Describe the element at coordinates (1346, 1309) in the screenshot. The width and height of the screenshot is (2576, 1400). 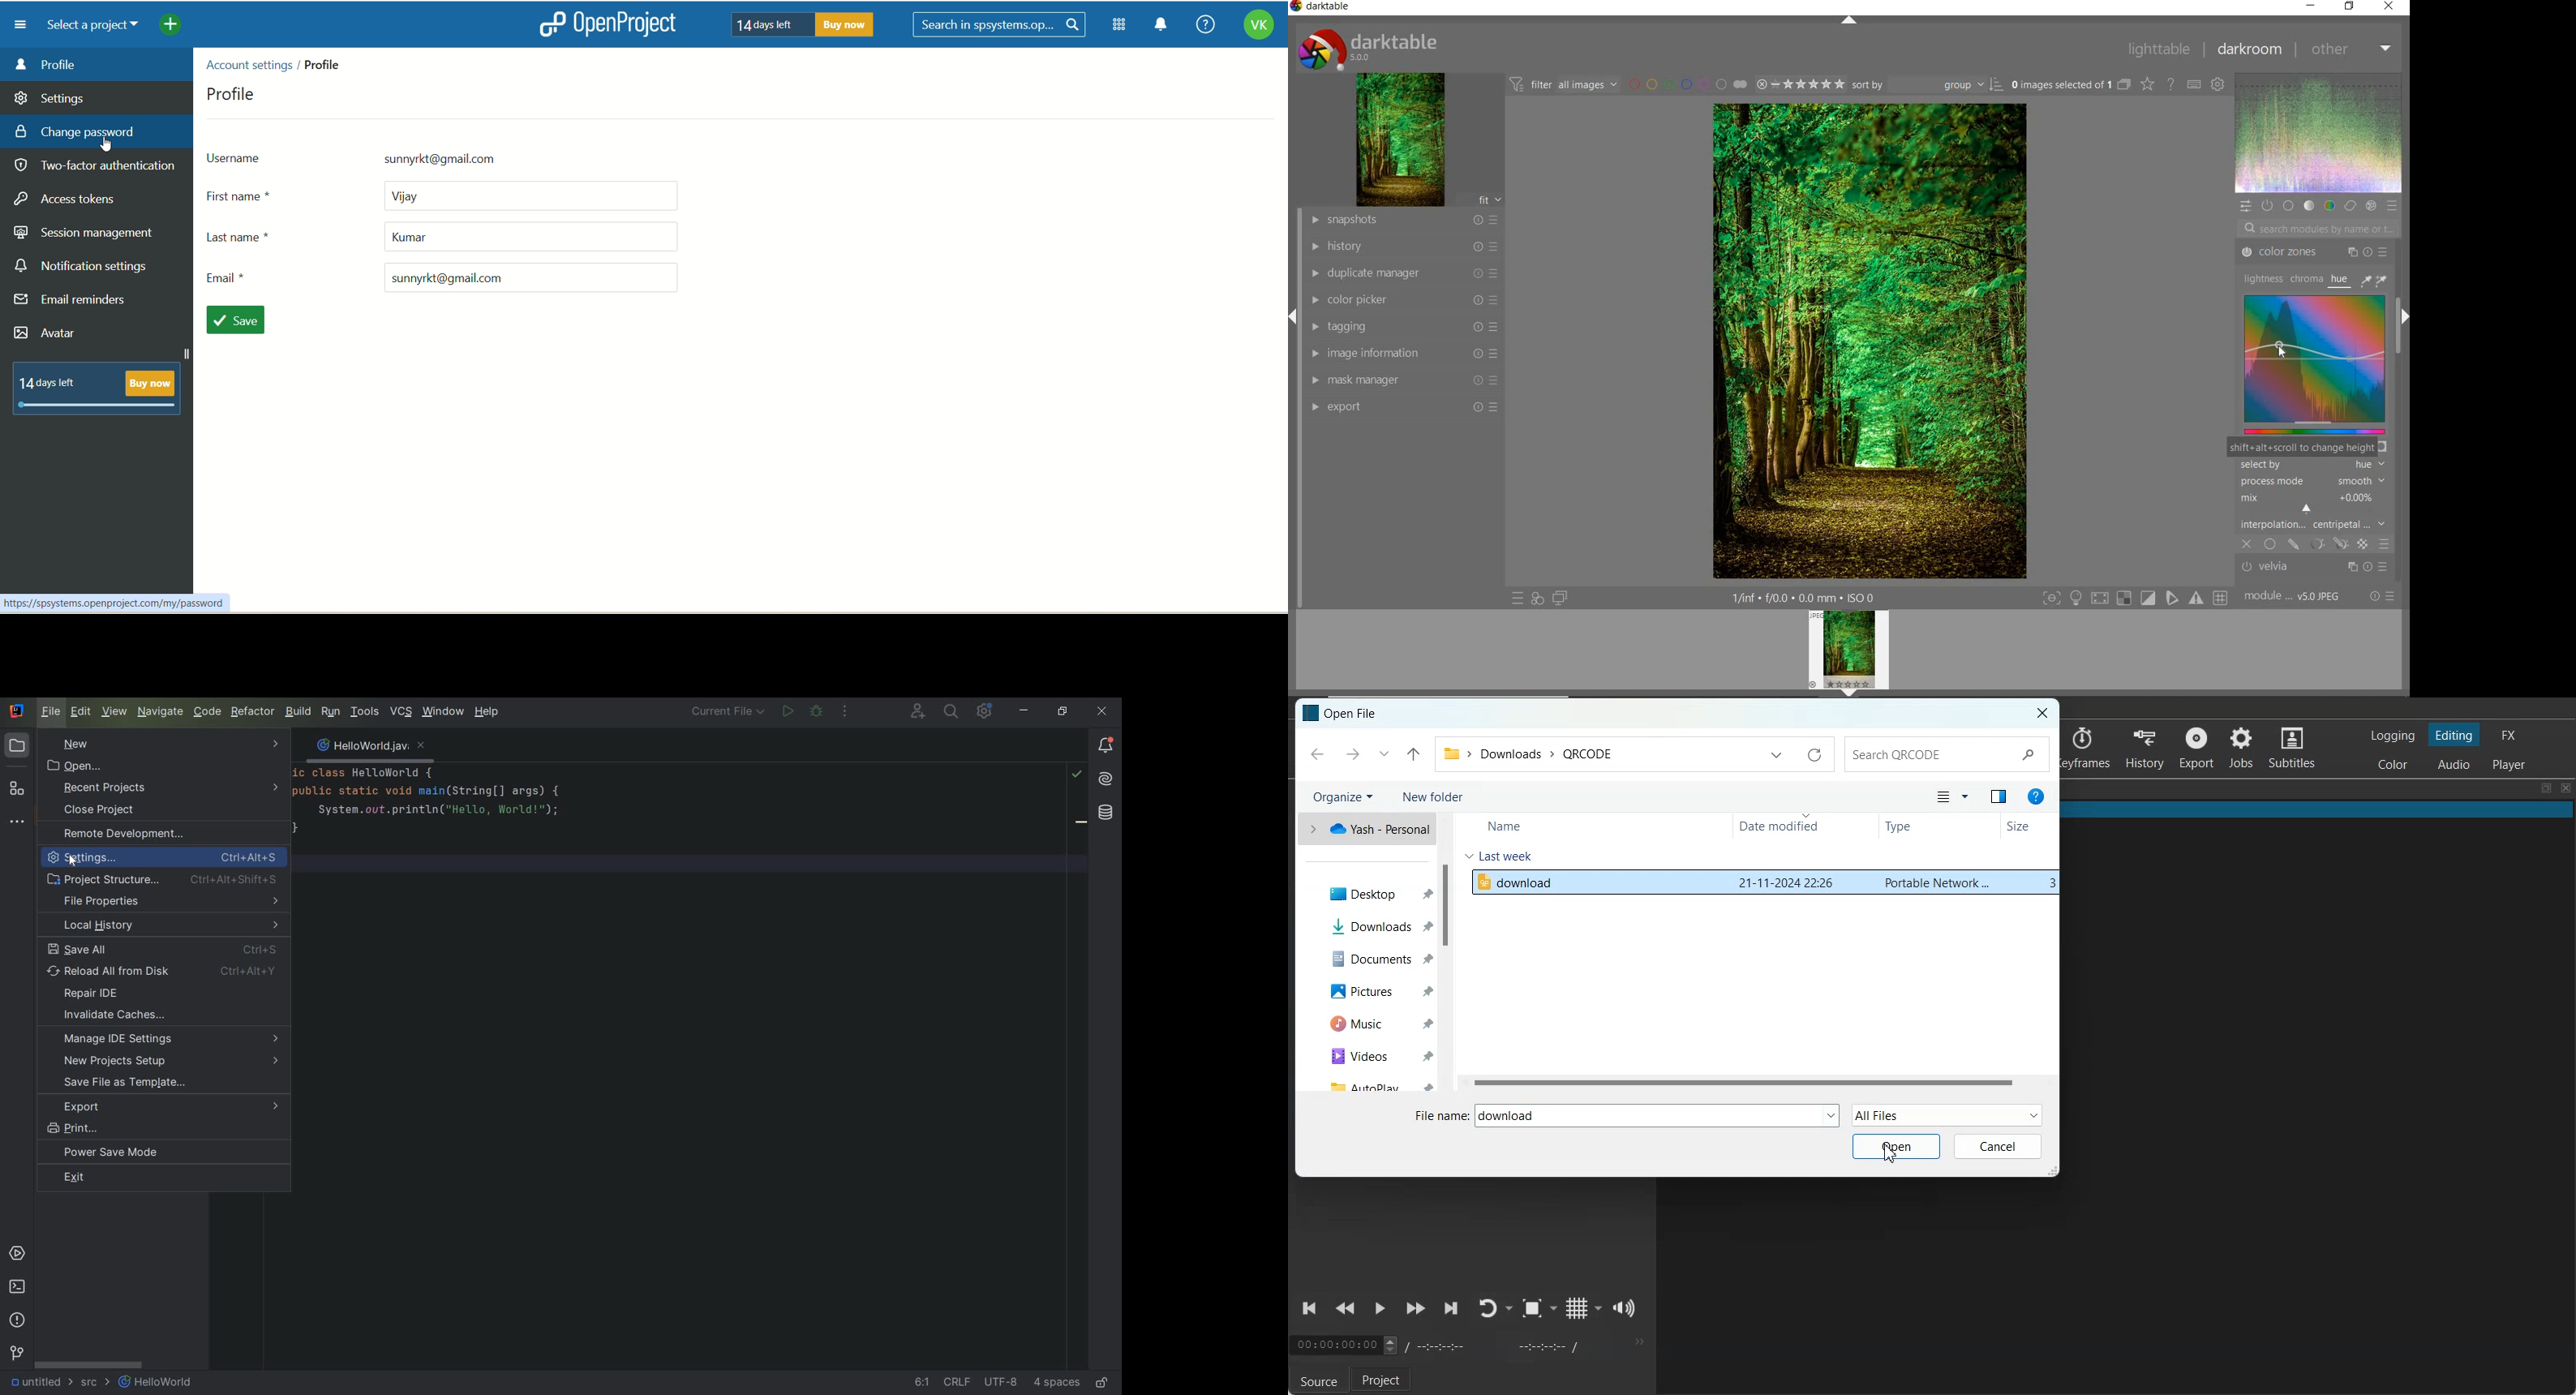
I see `Play Quickly Backward` at that location.